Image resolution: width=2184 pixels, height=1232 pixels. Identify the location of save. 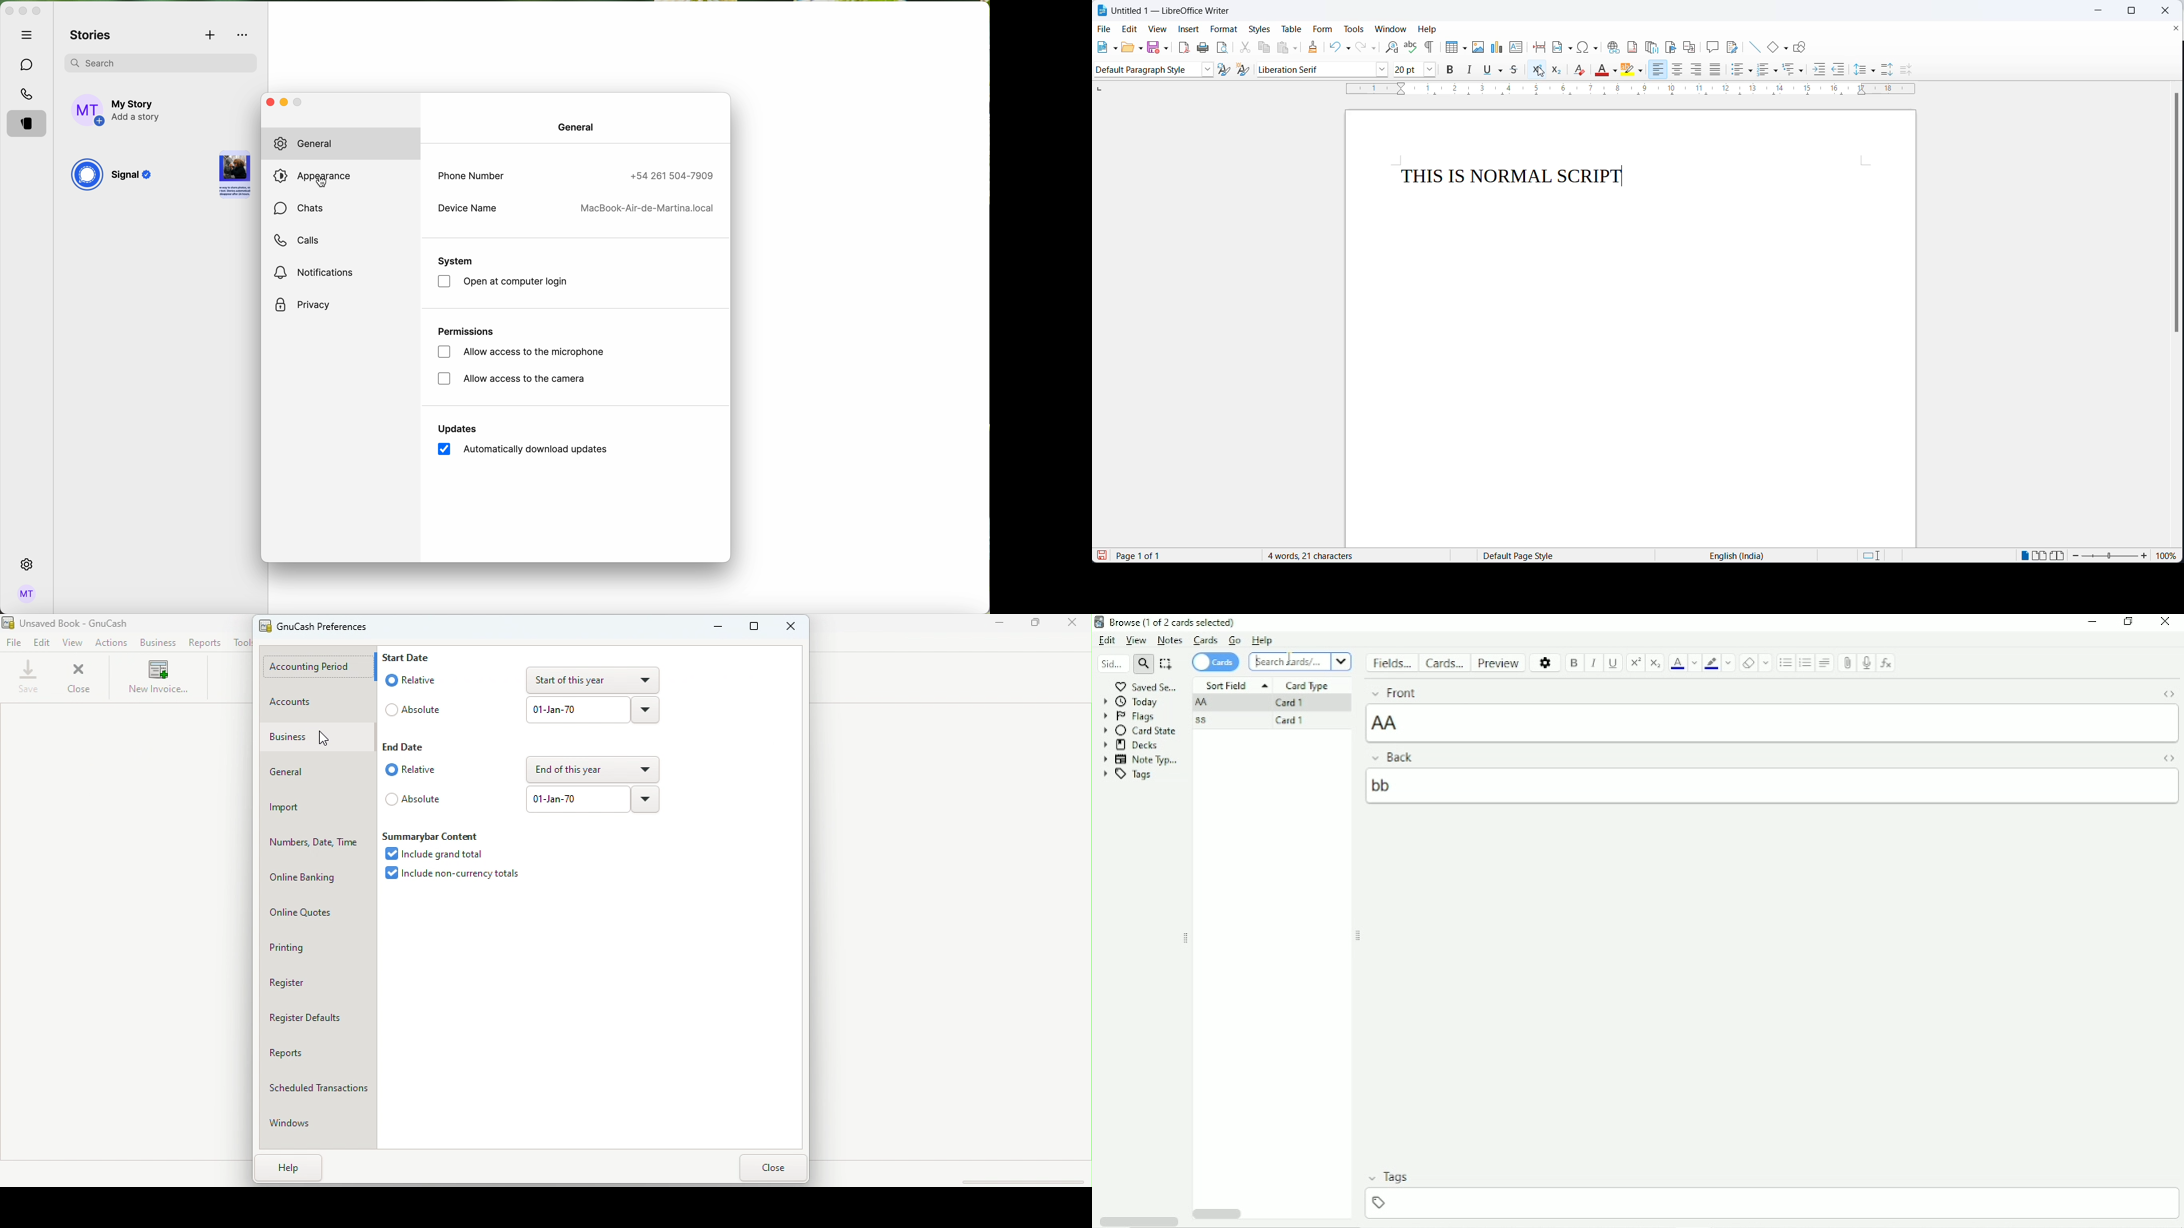
(1154, 46).